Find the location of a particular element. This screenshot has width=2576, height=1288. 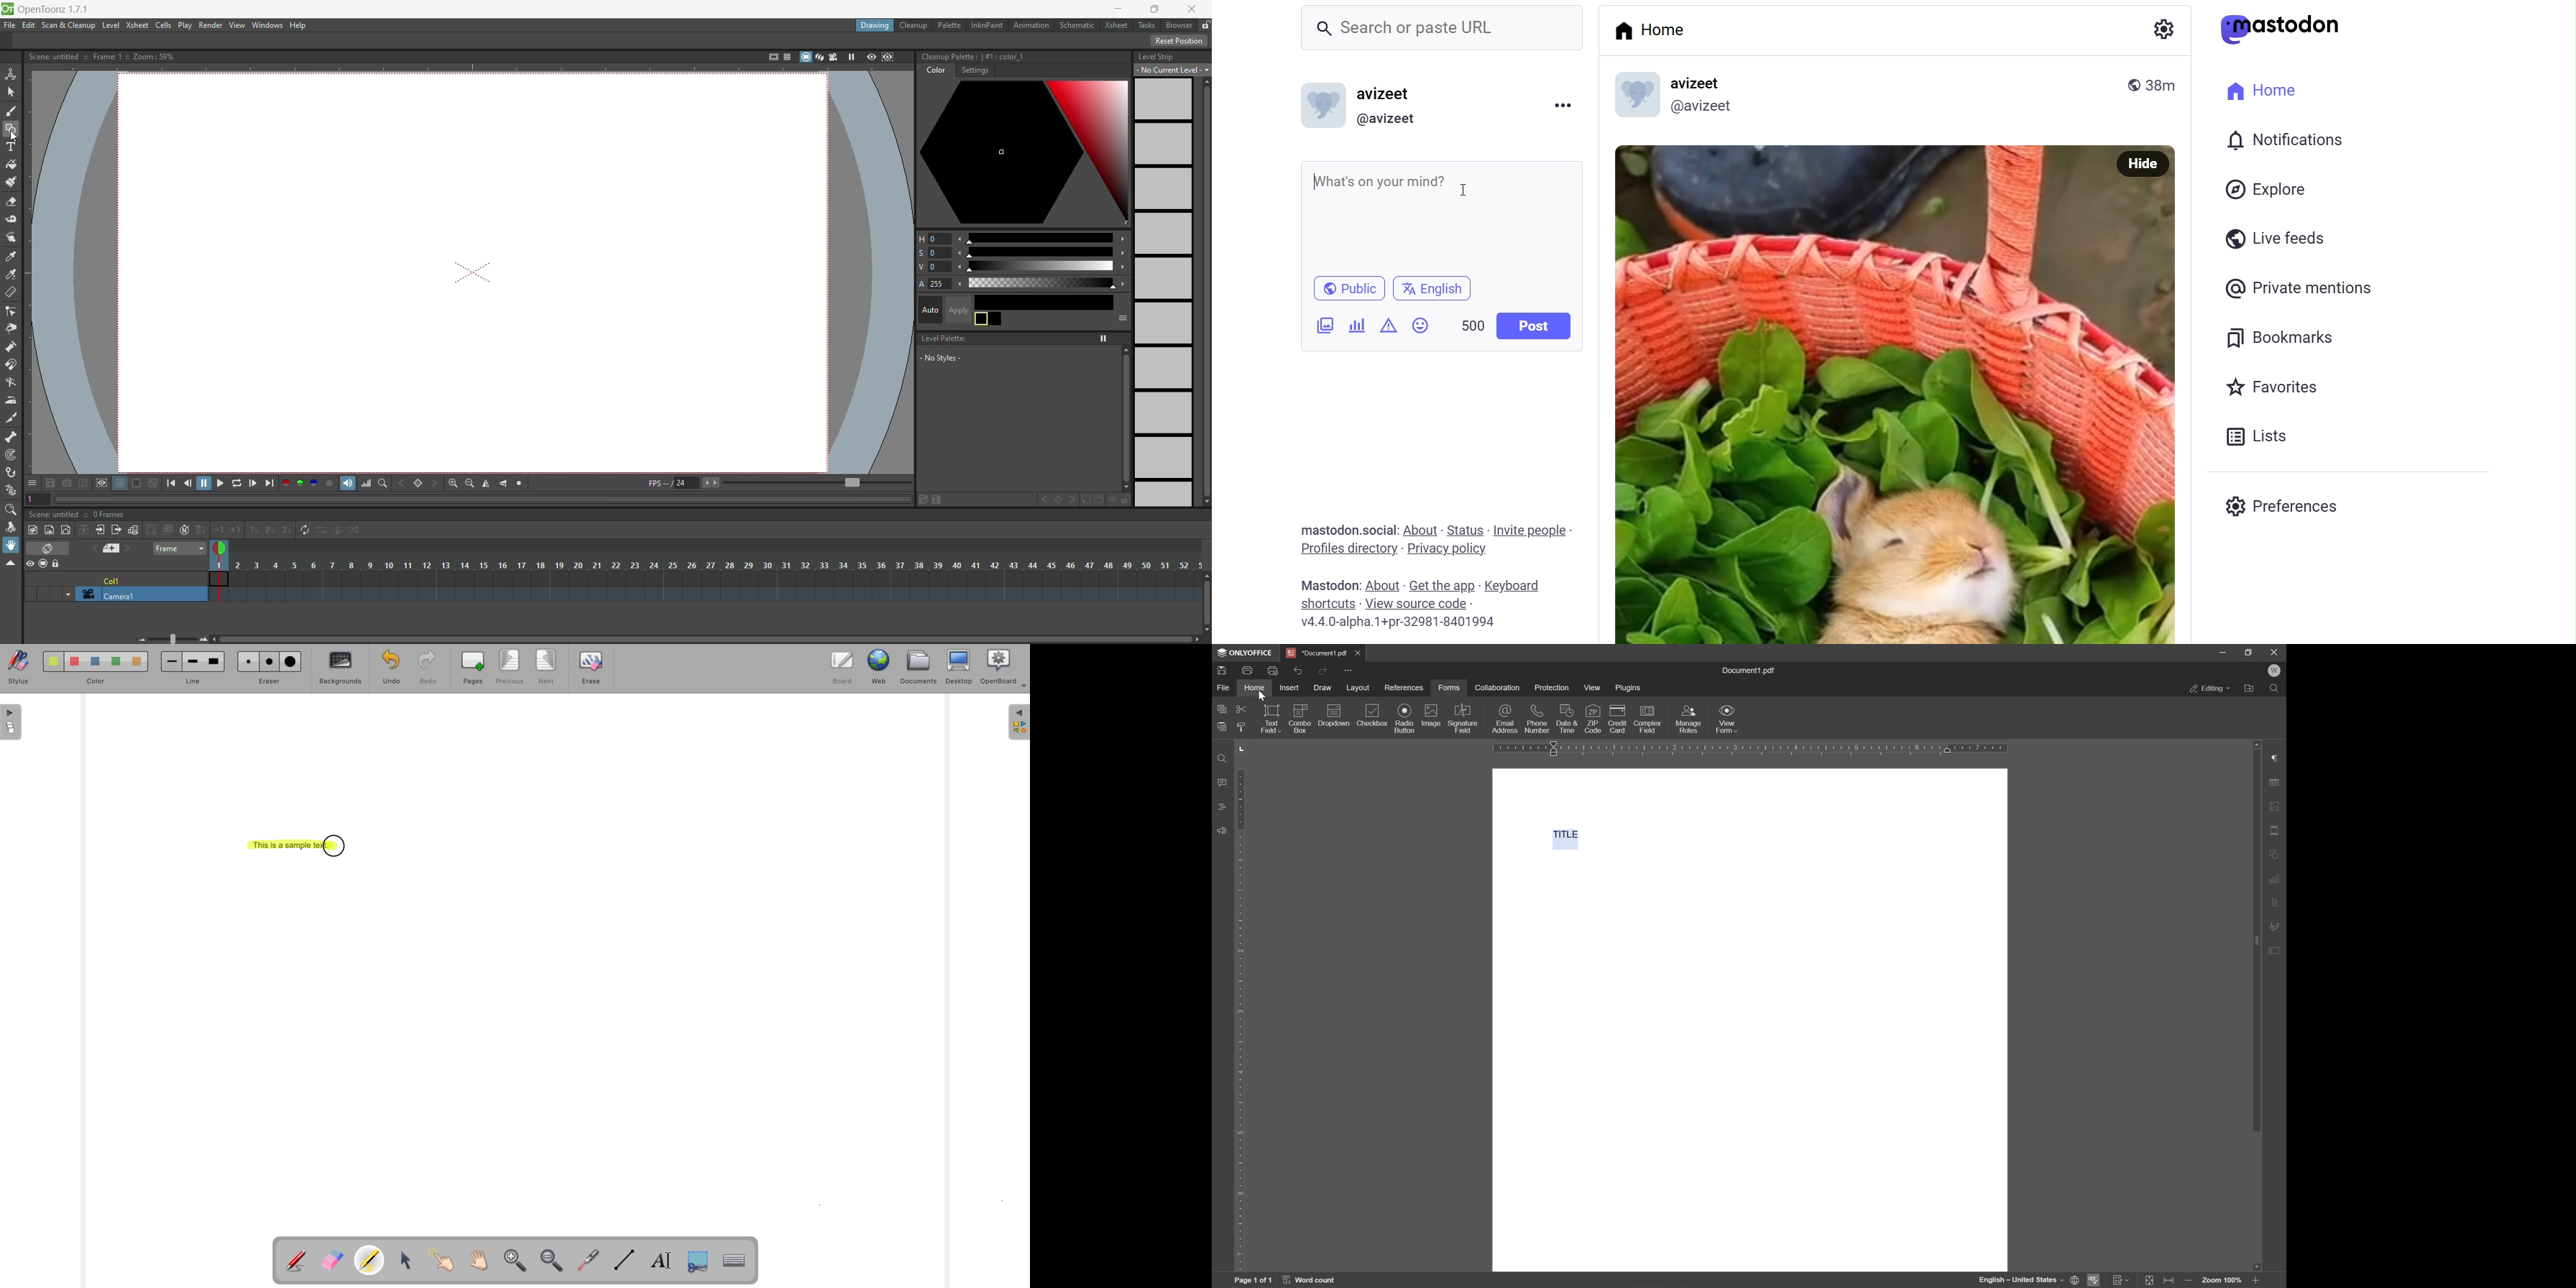

Public is located at coordinates (1351, 287).